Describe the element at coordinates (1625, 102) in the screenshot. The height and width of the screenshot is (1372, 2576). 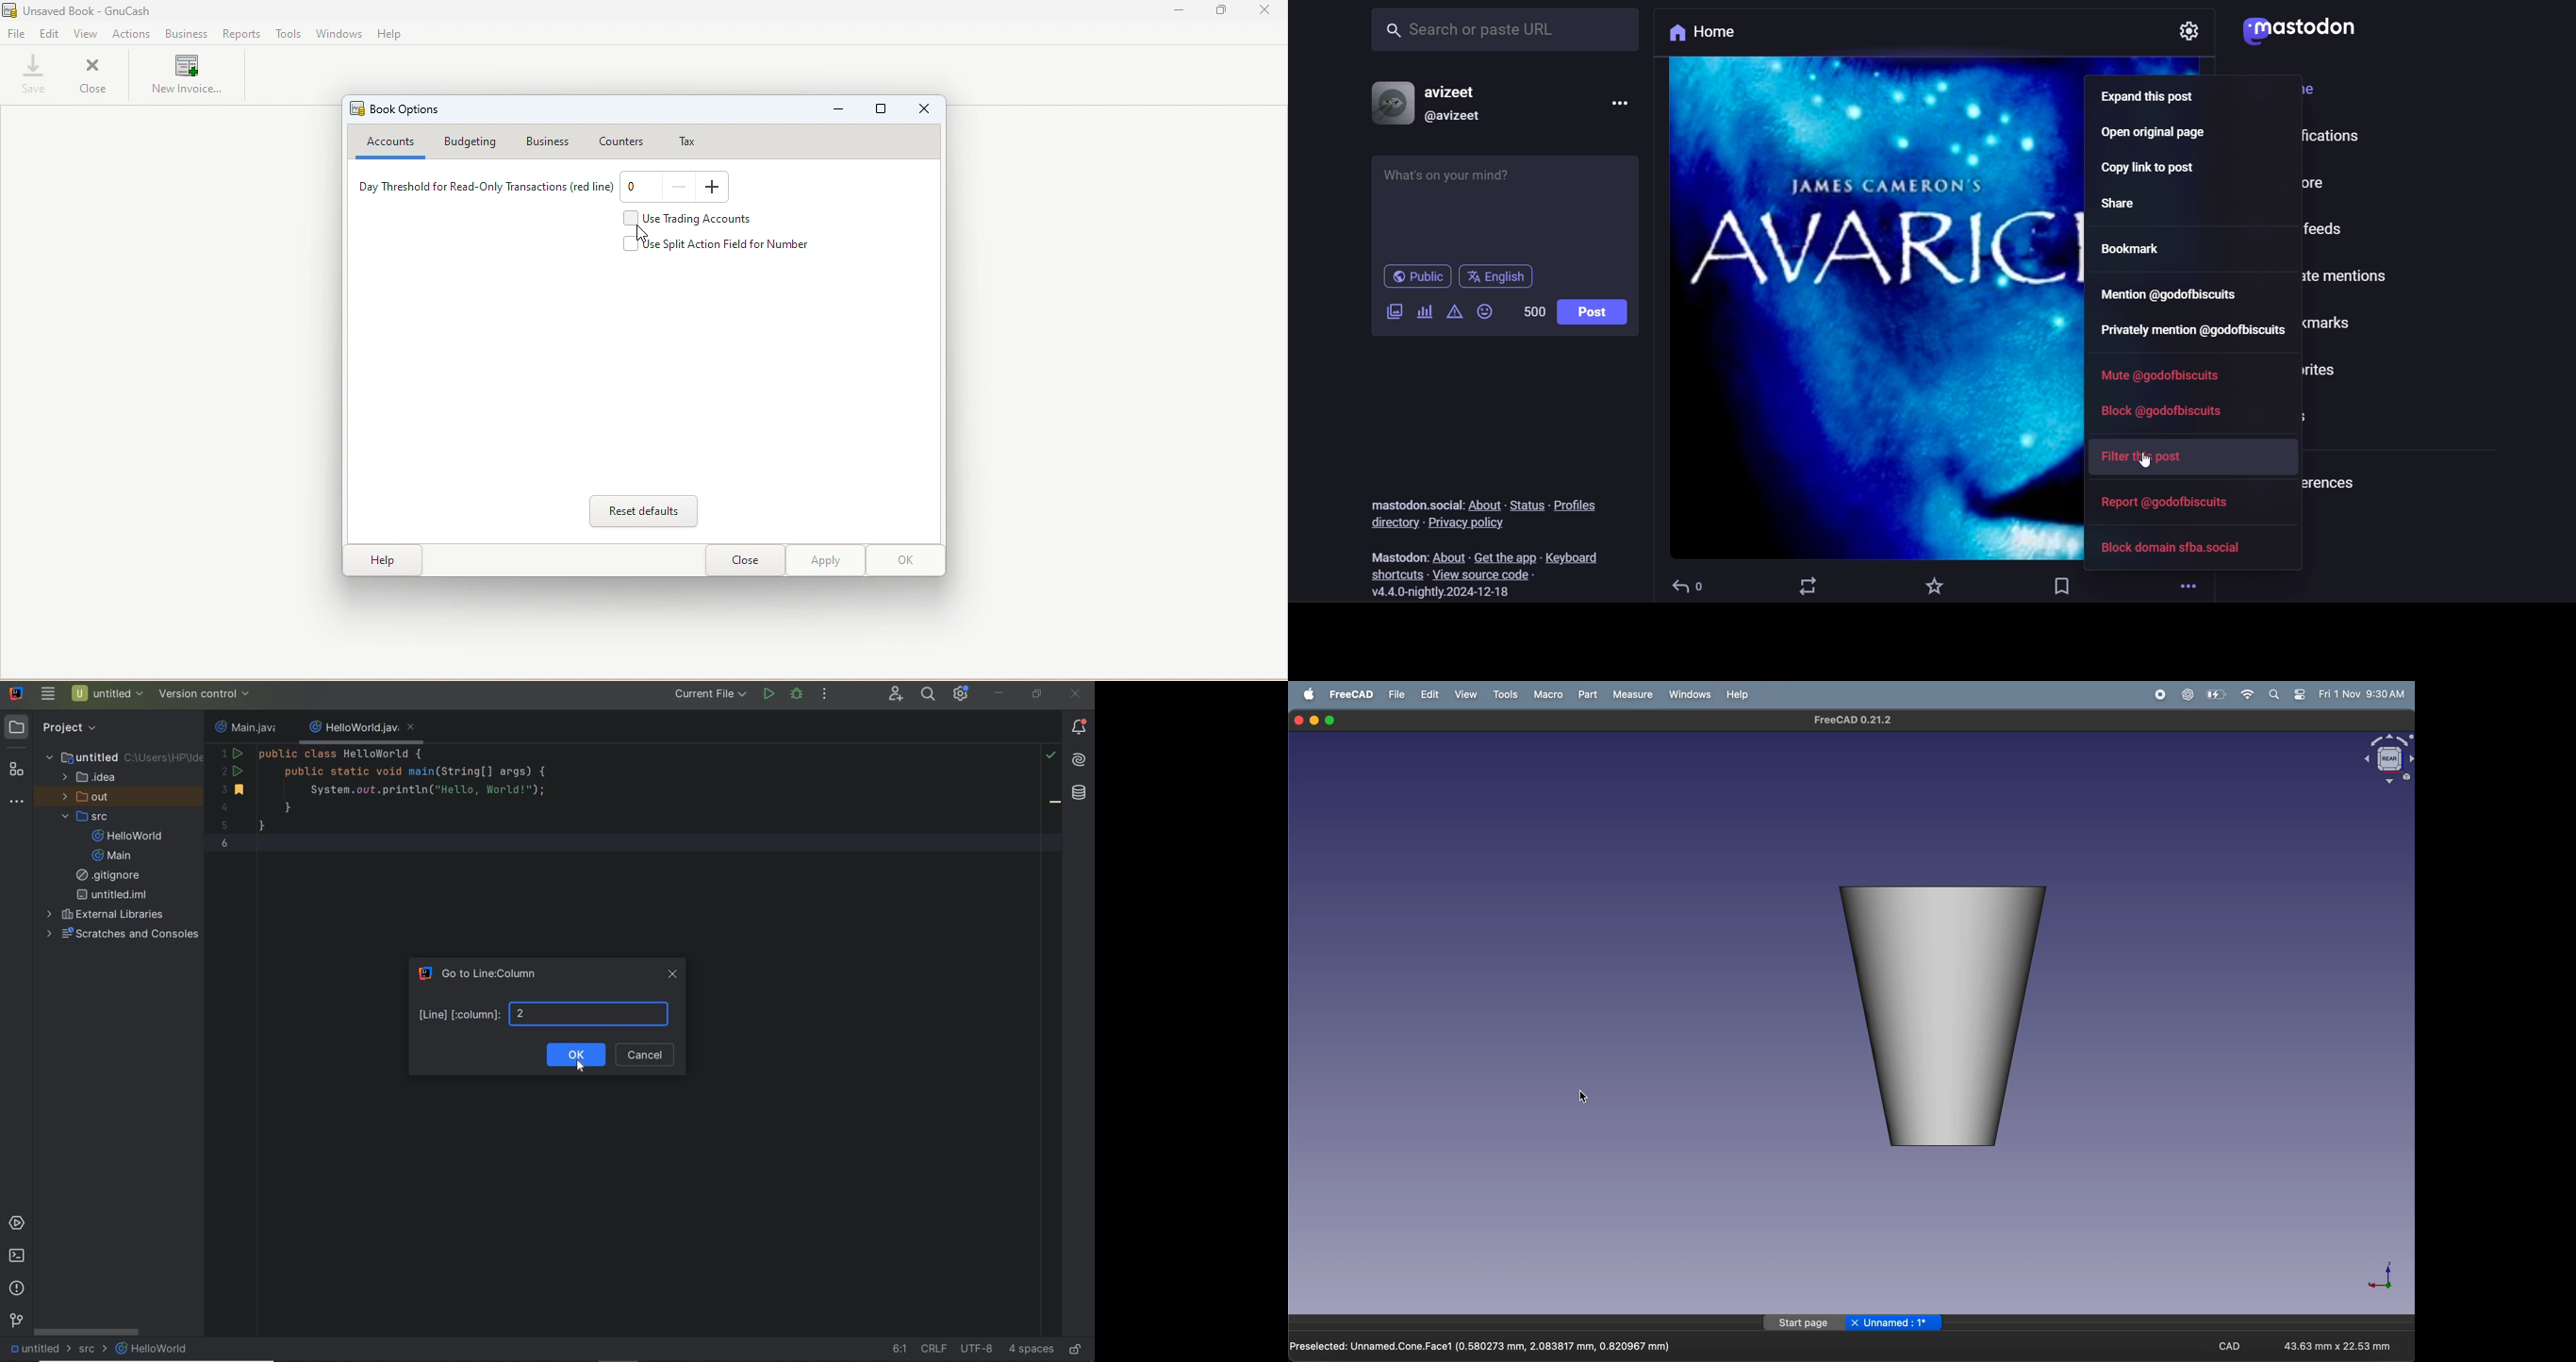
I see `more` at that location.